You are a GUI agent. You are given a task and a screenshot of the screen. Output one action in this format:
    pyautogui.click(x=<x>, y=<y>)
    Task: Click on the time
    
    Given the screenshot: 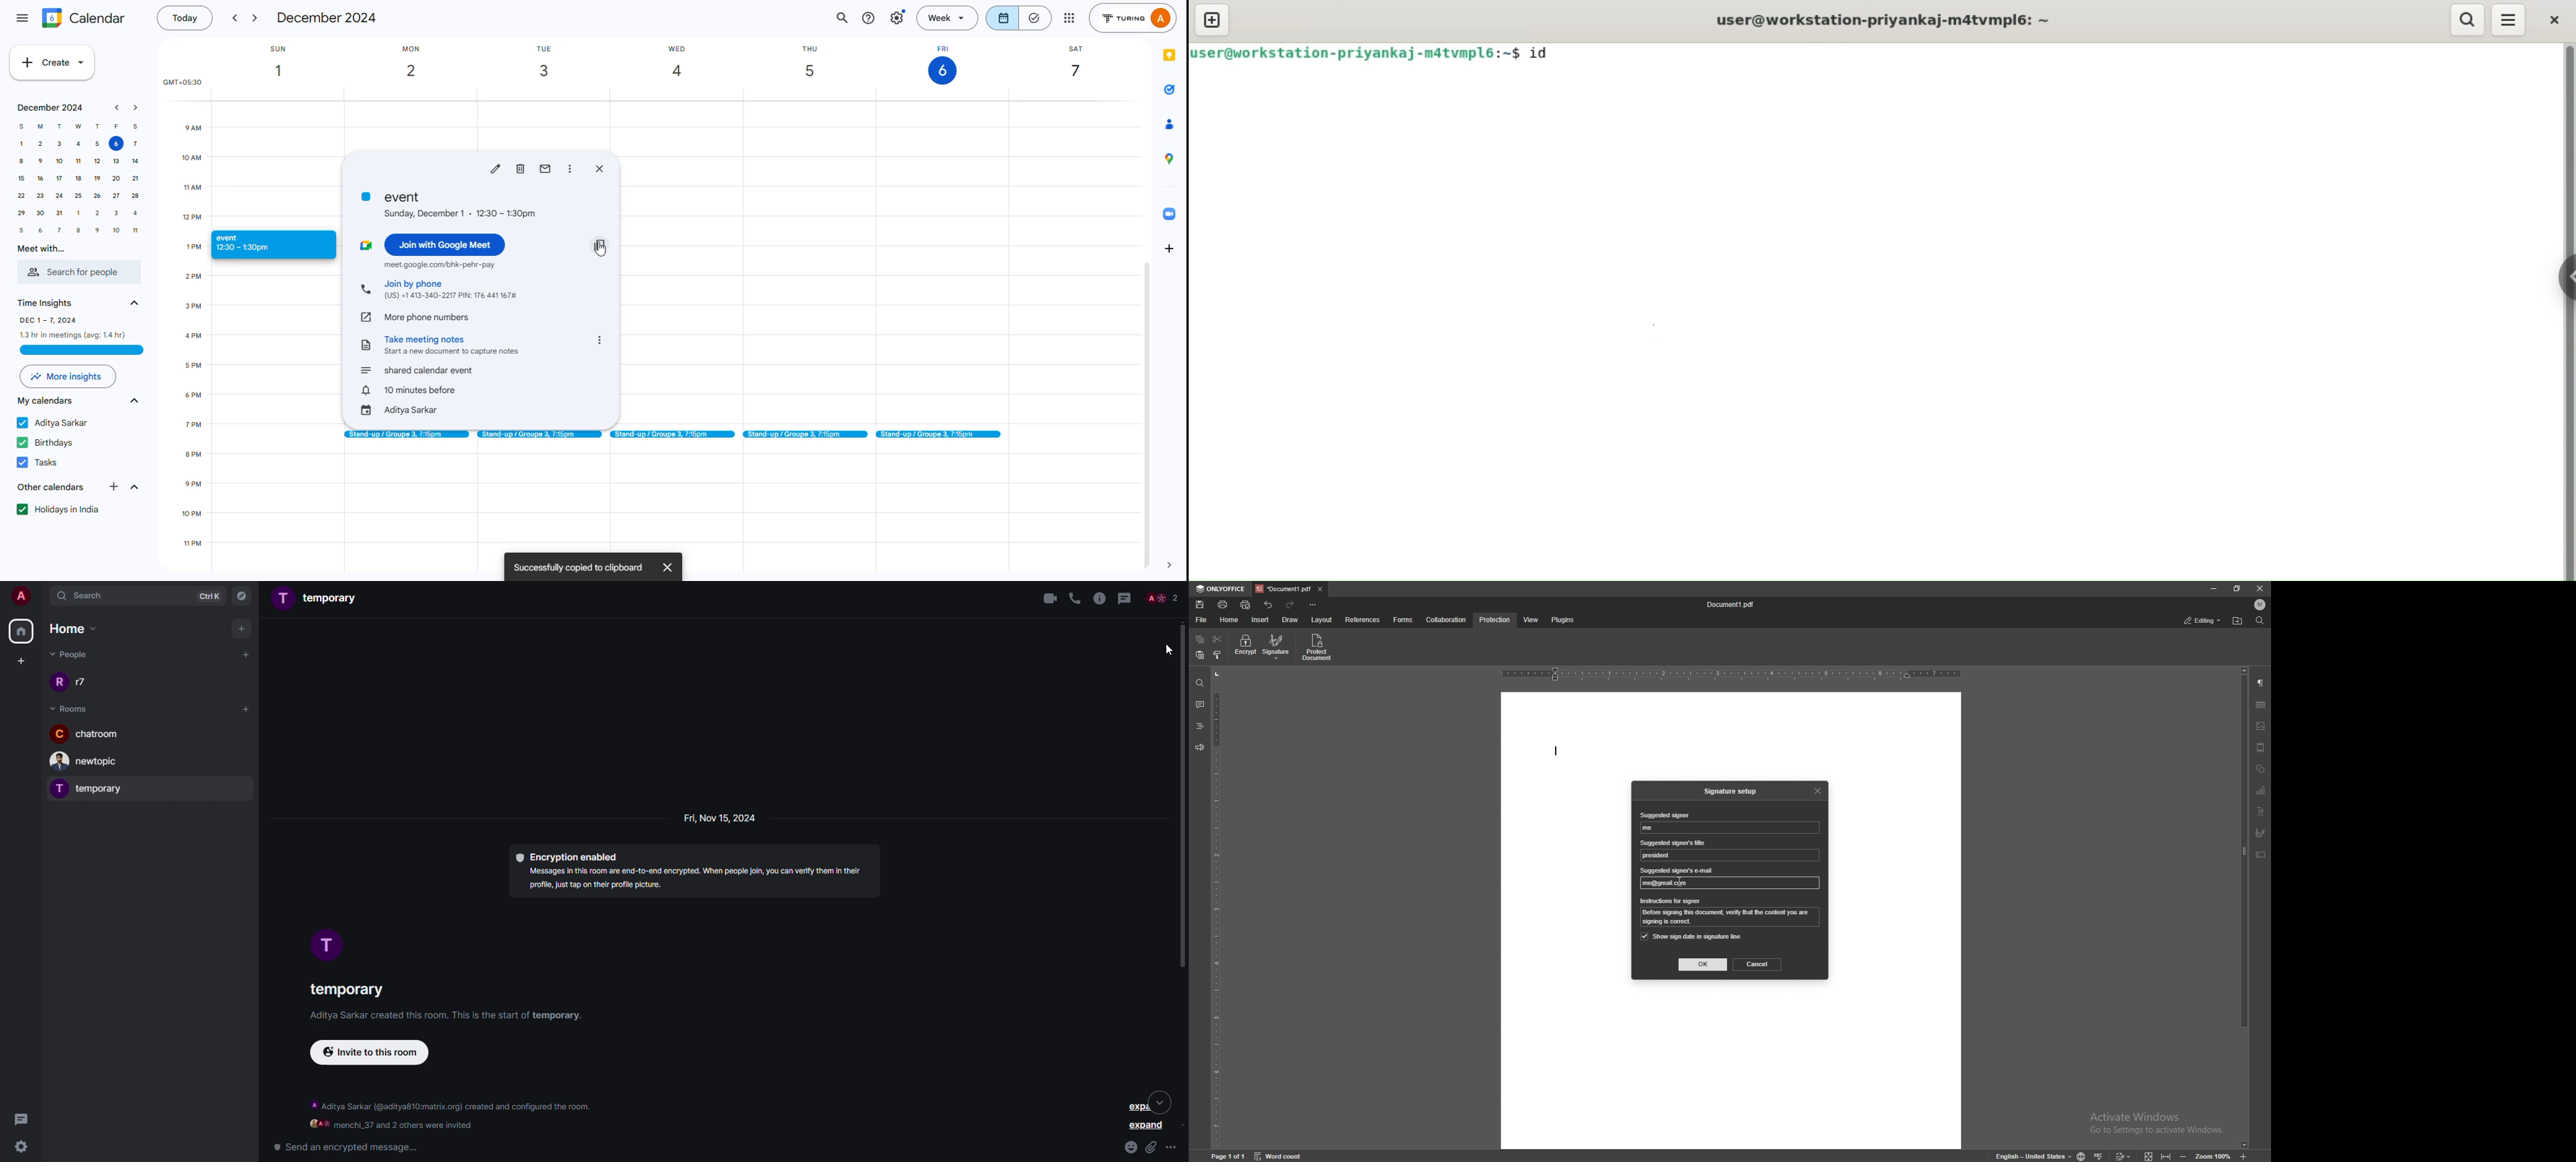 What is the action you would take?
    pyautogui.click(x=200, y=410)
    